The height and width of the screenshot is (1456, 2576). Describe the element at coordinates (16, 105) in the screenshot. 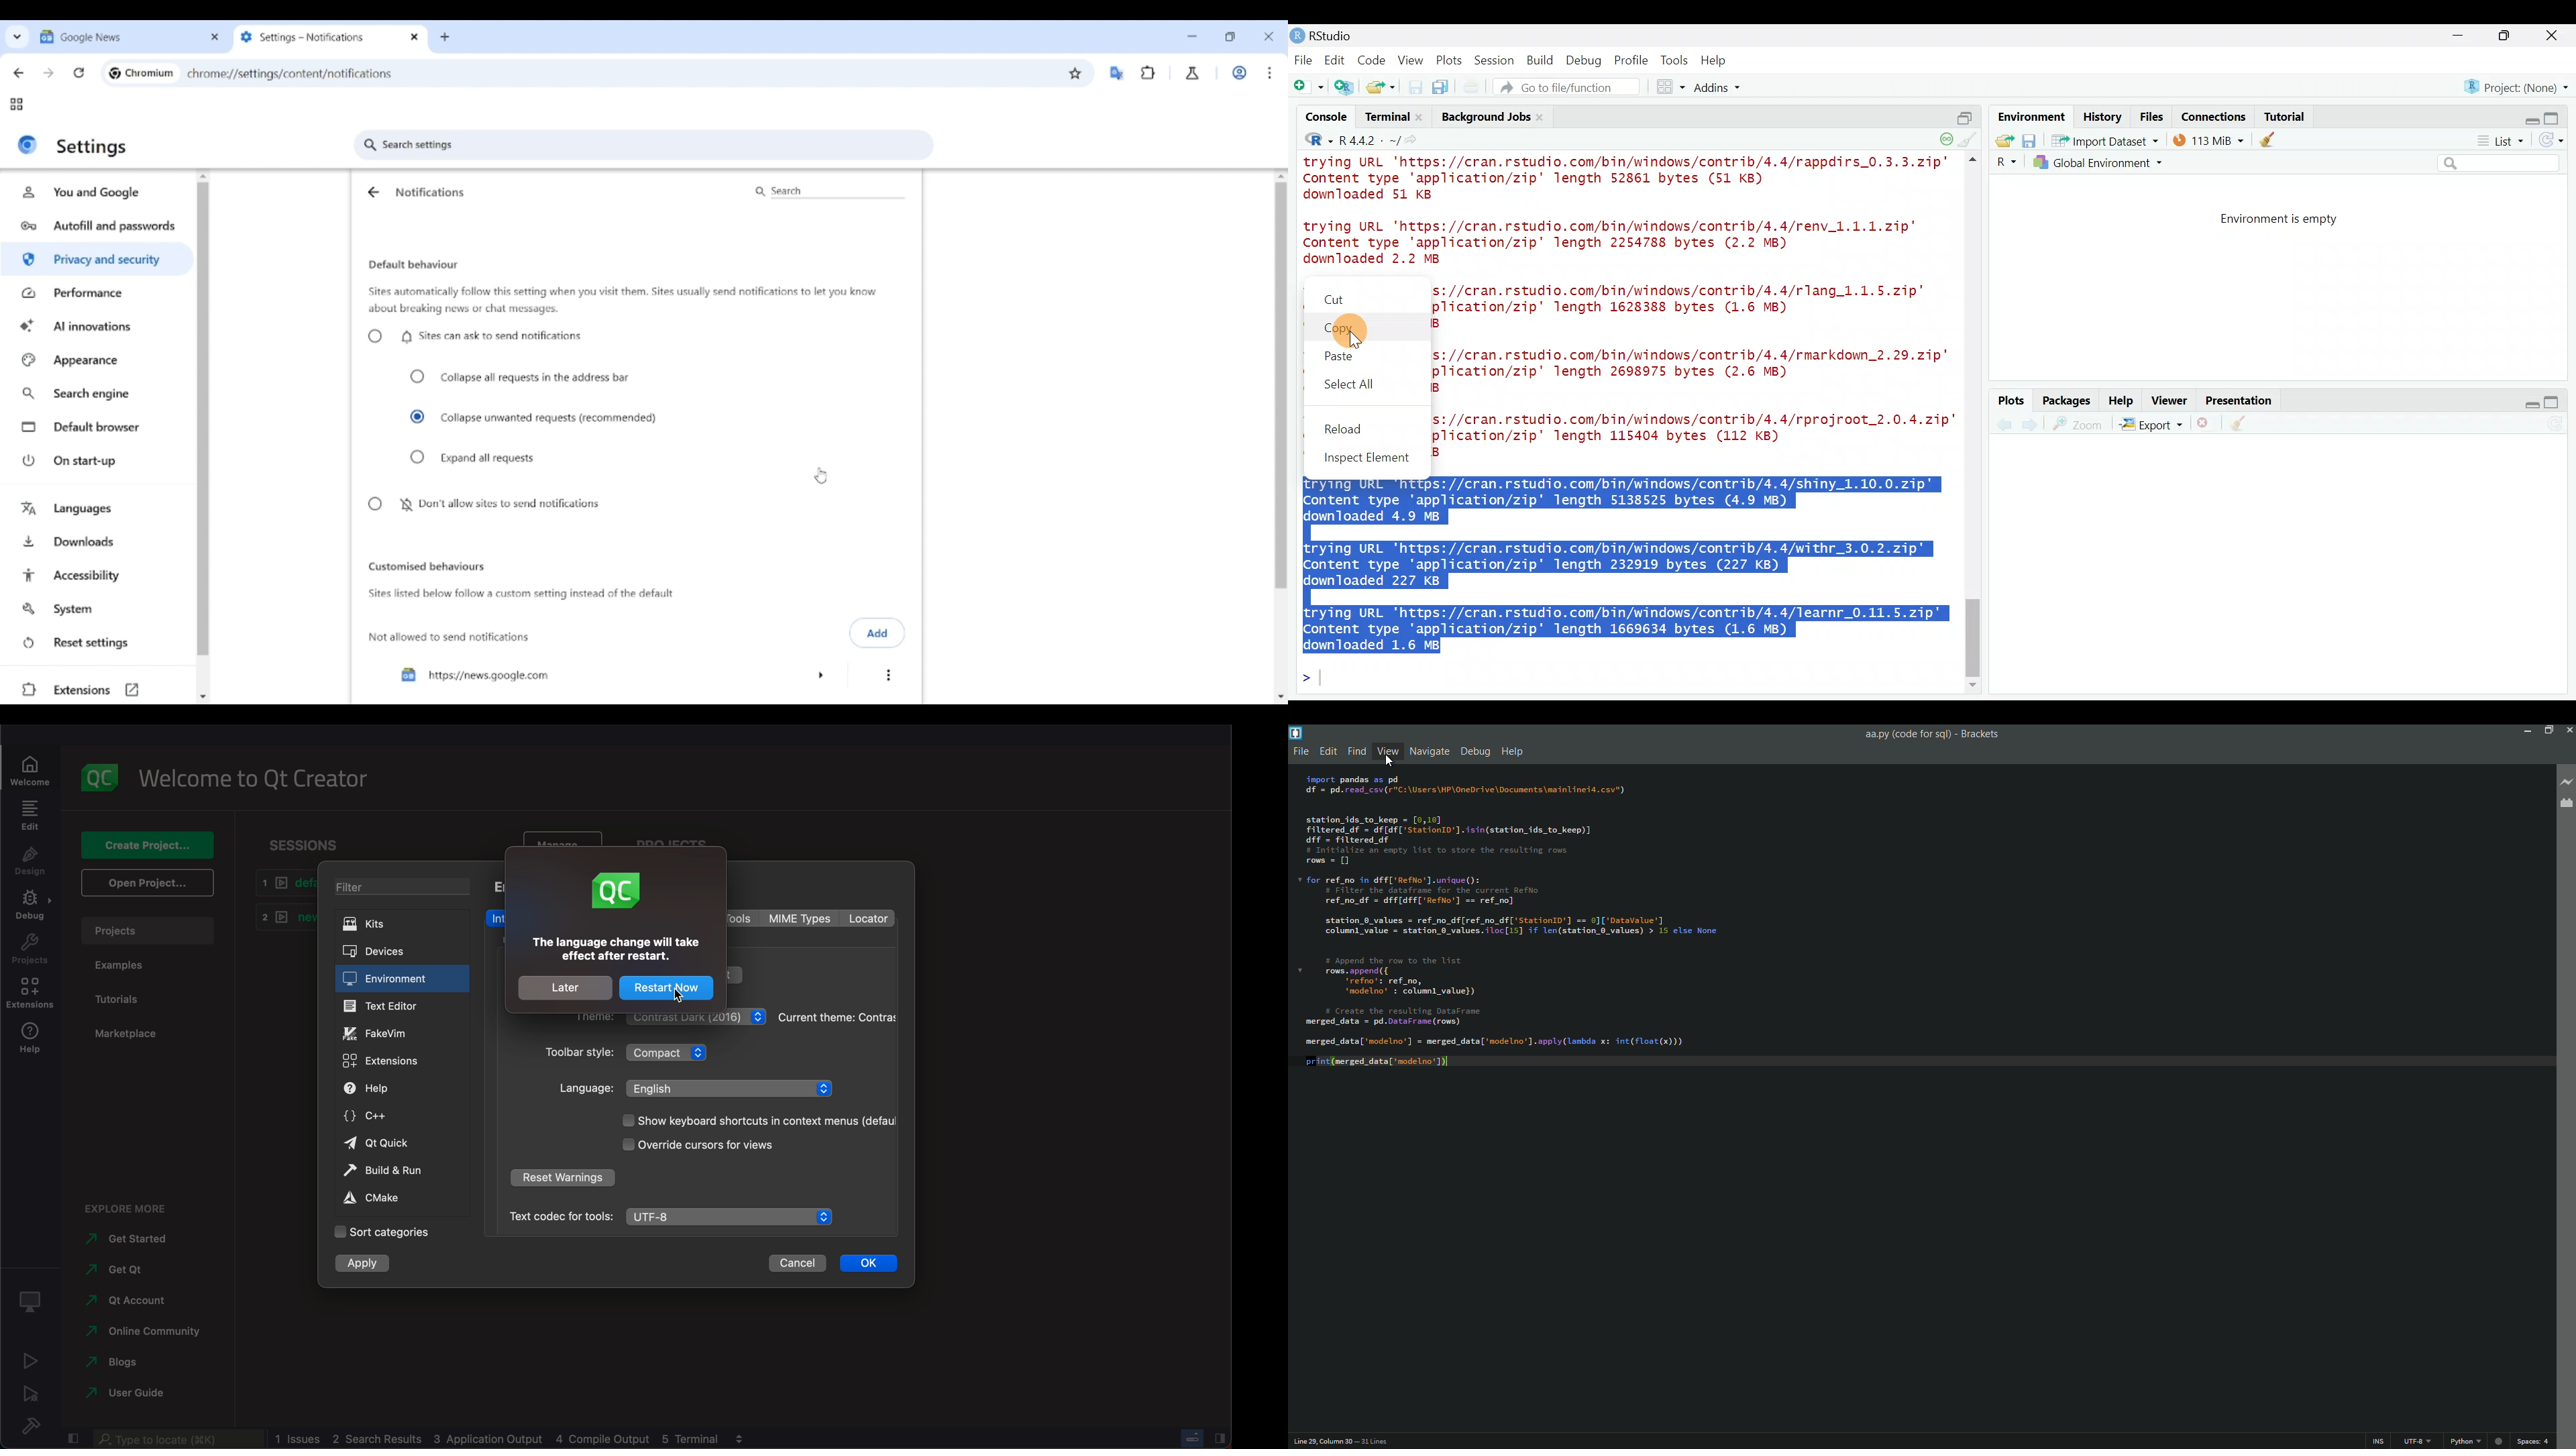

I see `Tab groups` at that location.